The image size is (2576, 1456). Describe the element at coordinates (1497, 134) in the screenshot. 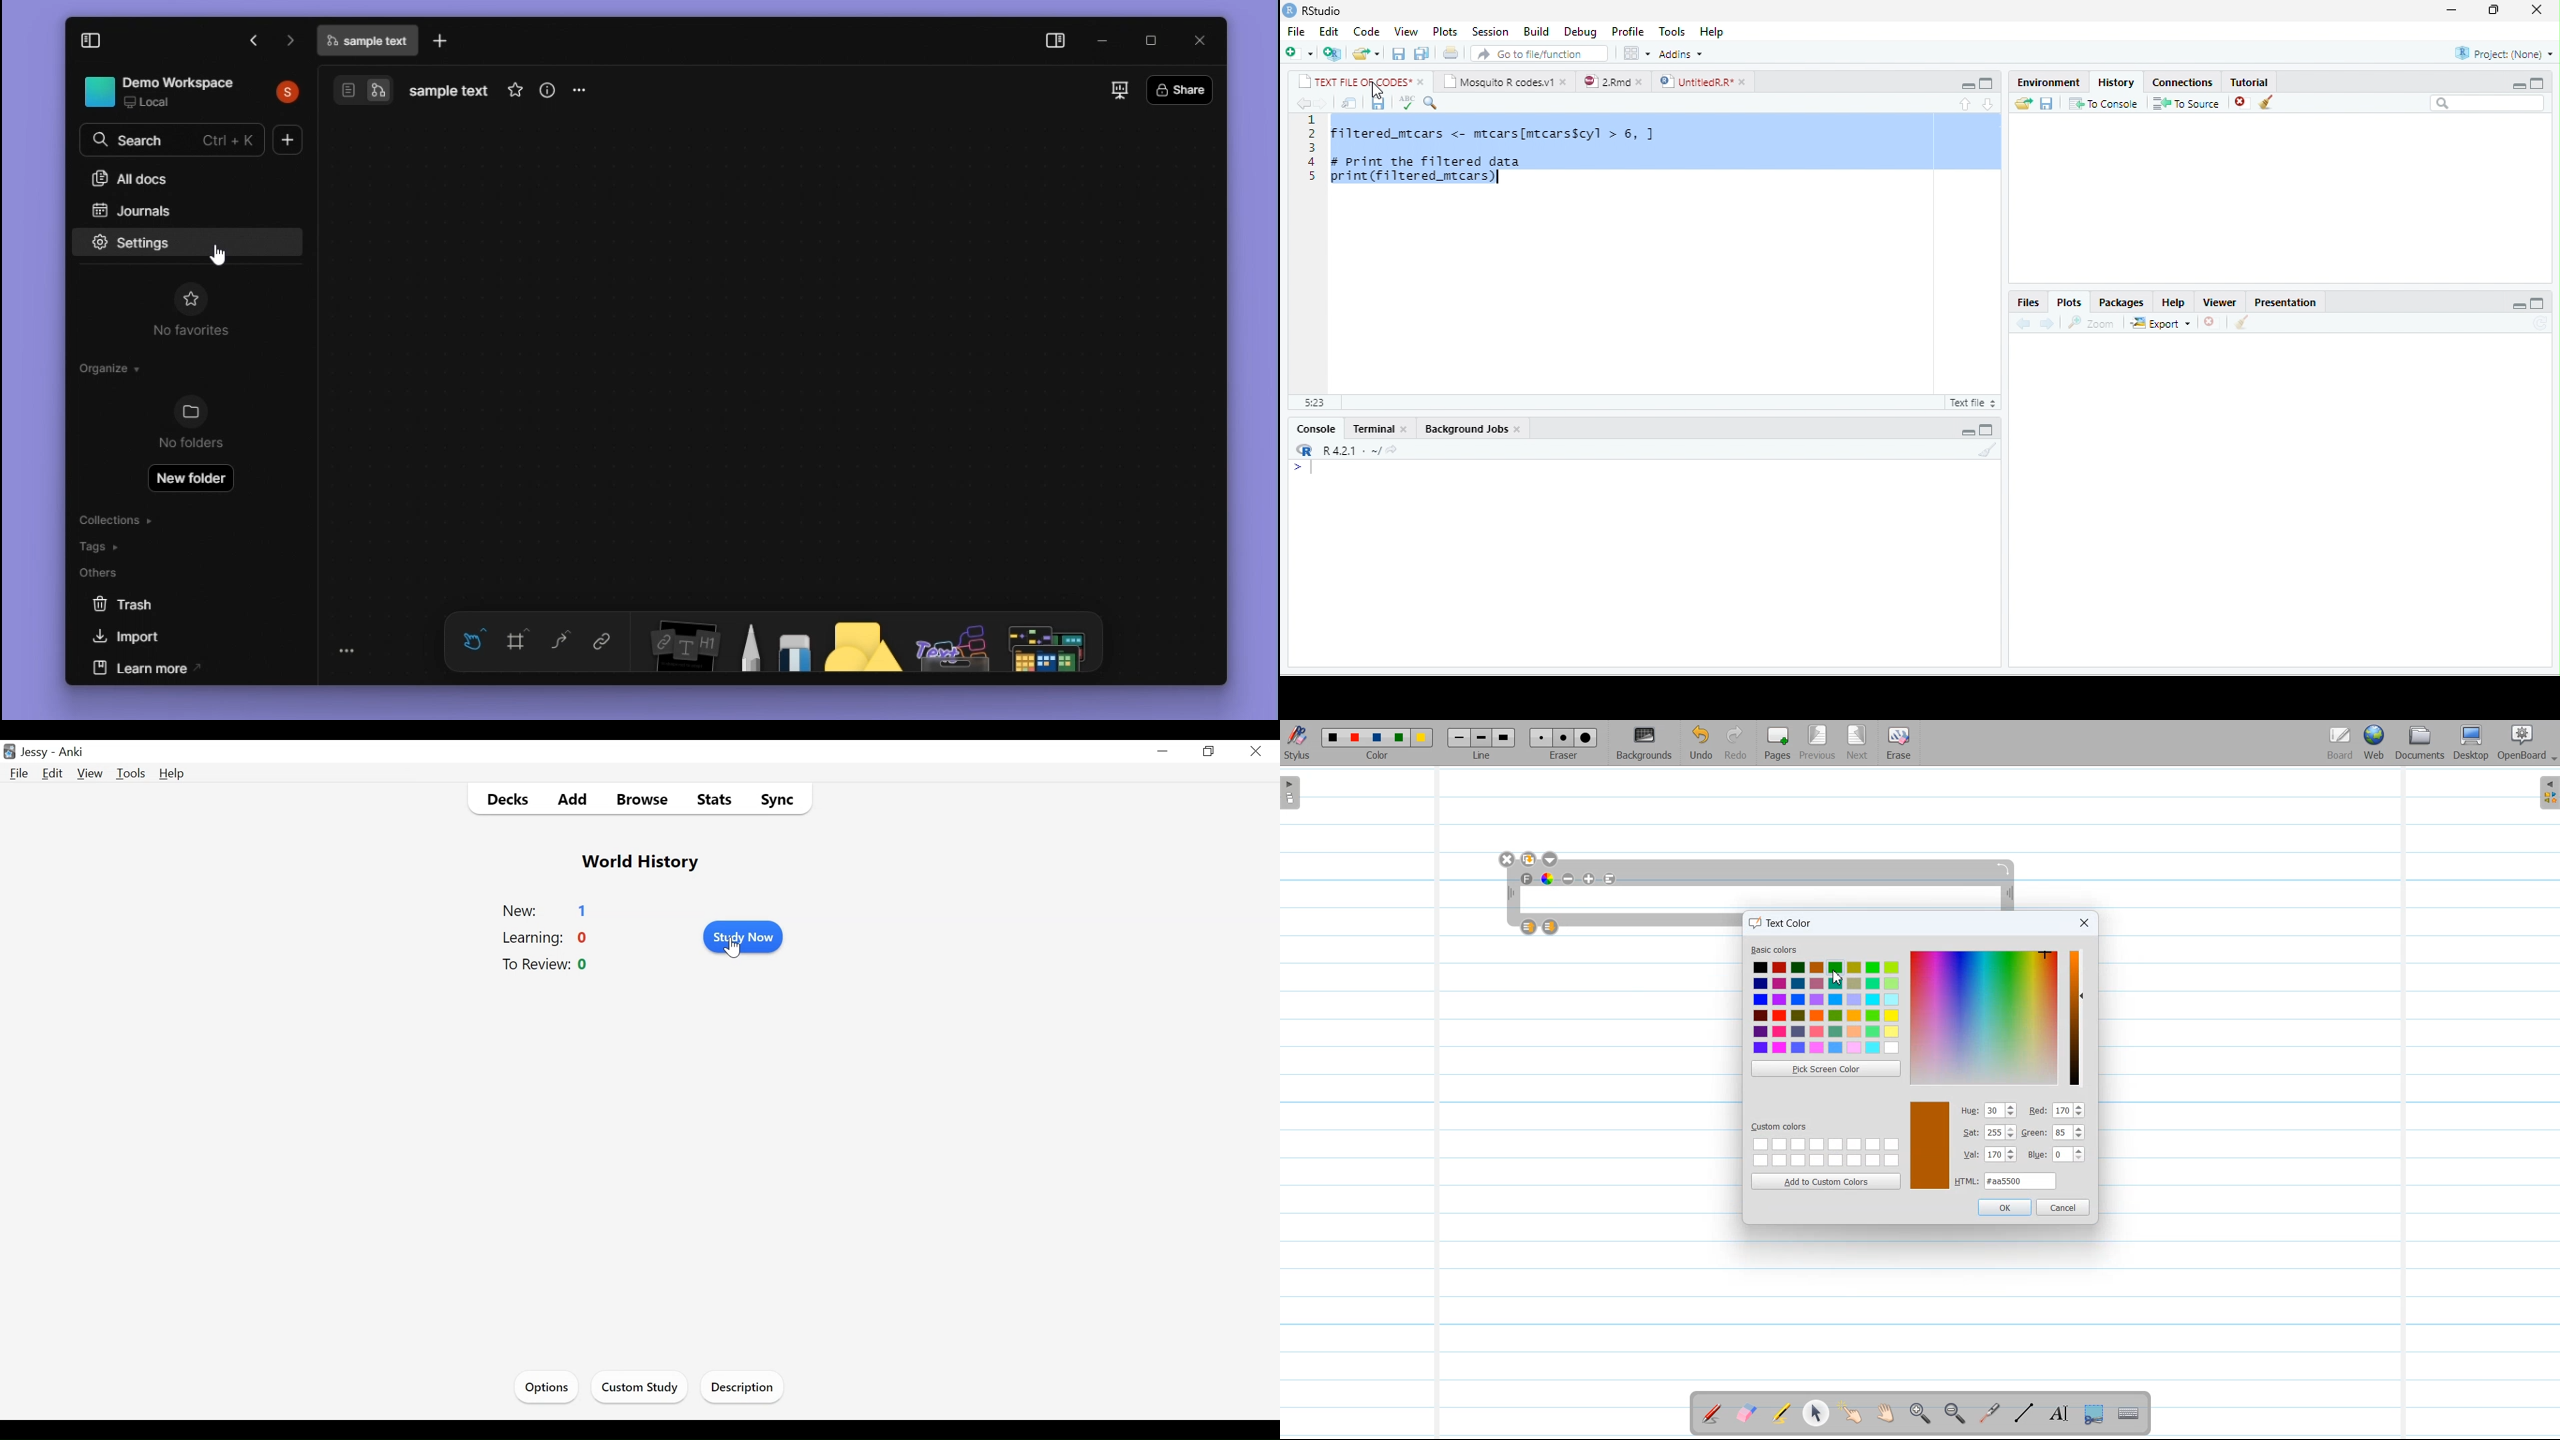

I see `filtered_mtcars <- mtcars[mtcarsScyl > 6, ]` at that location.